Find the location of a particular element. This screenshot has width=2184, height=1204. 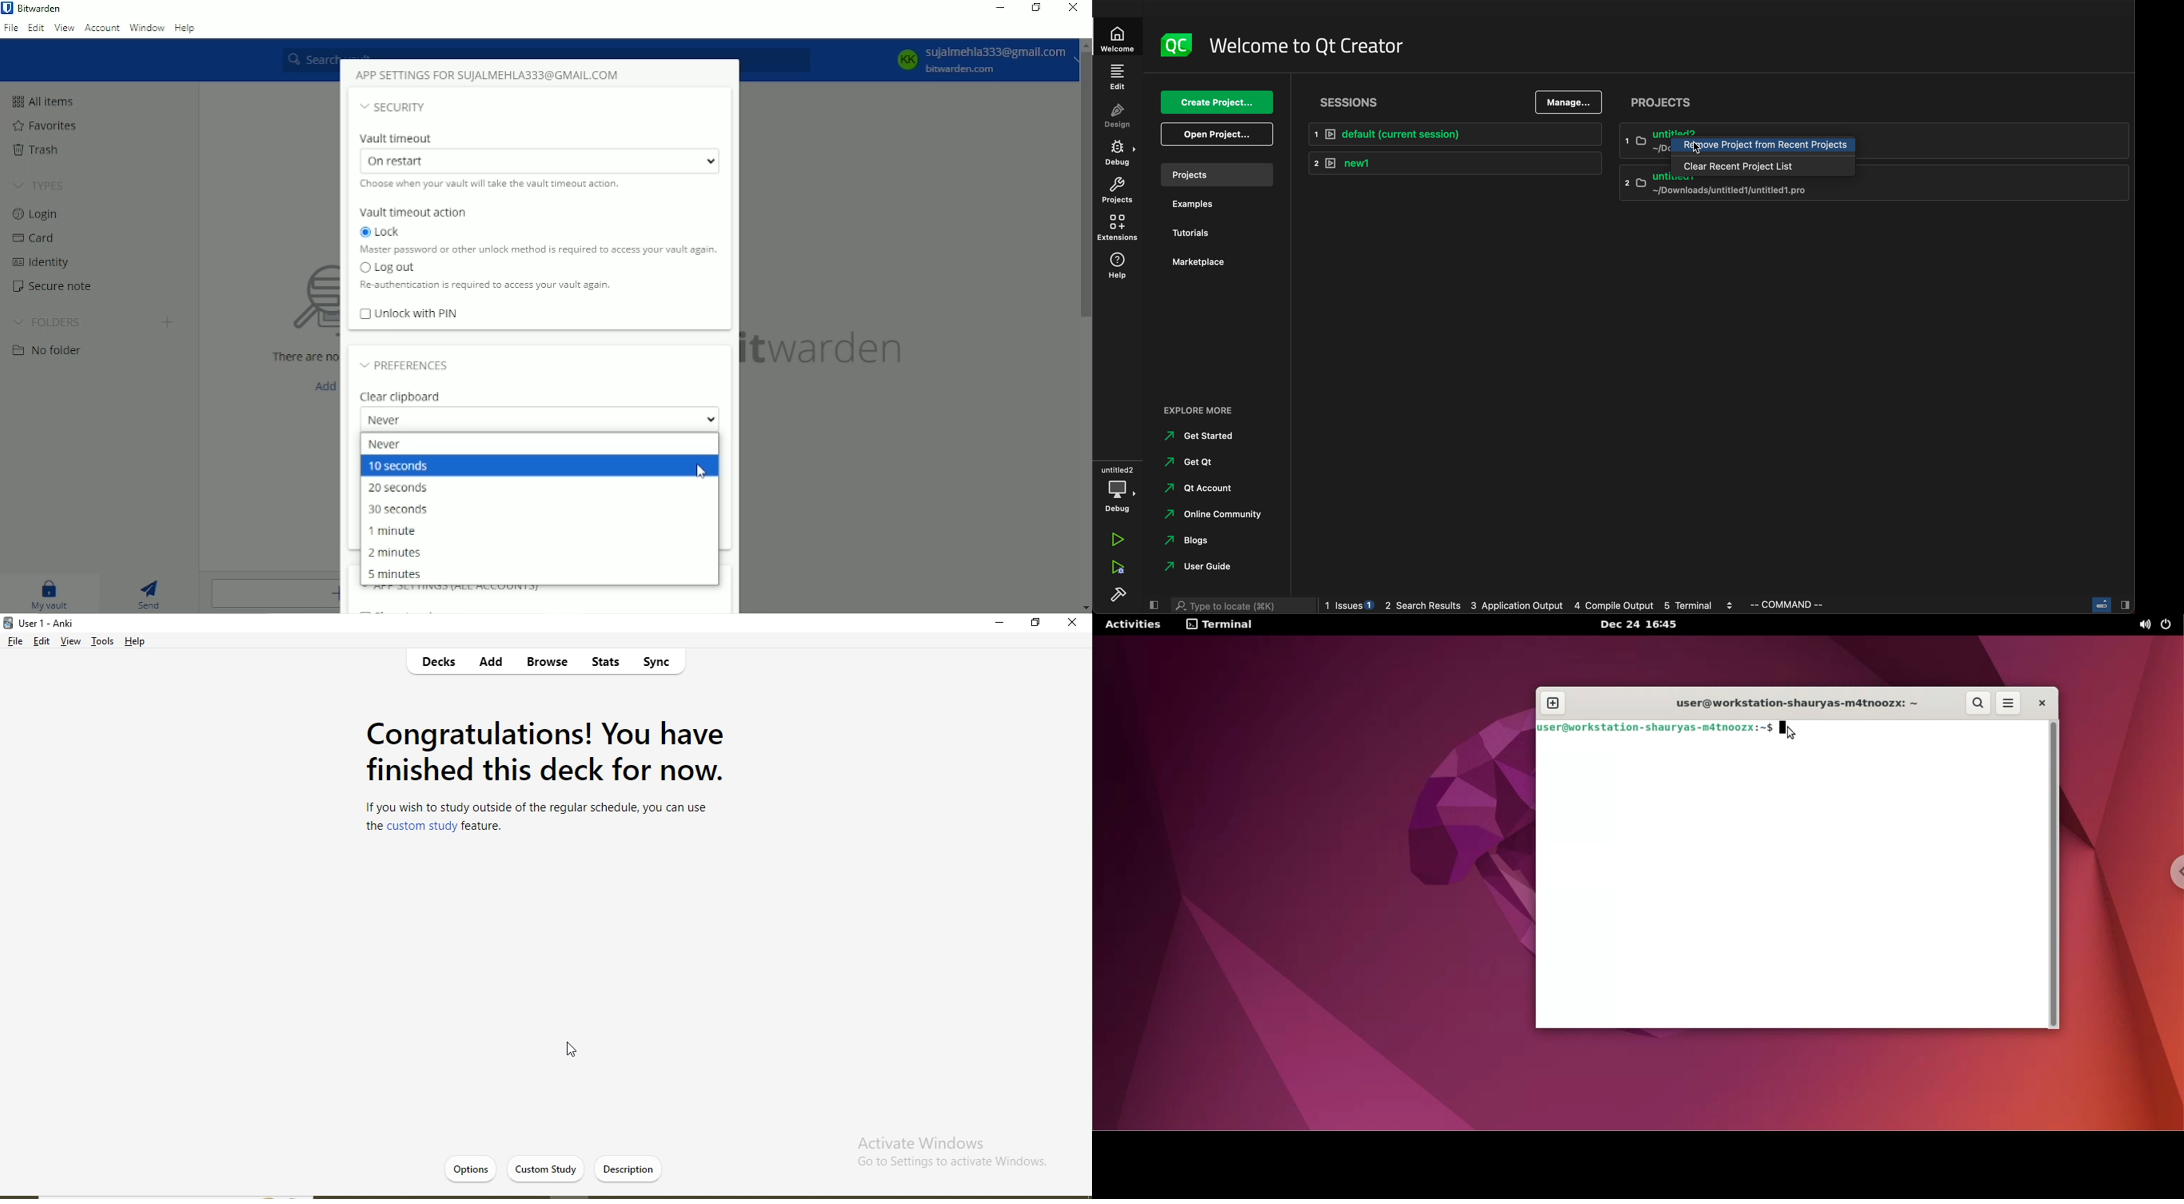

App settings for SUJALMEHLA333@GMAIL.COM is located at coordinates (494, 75).